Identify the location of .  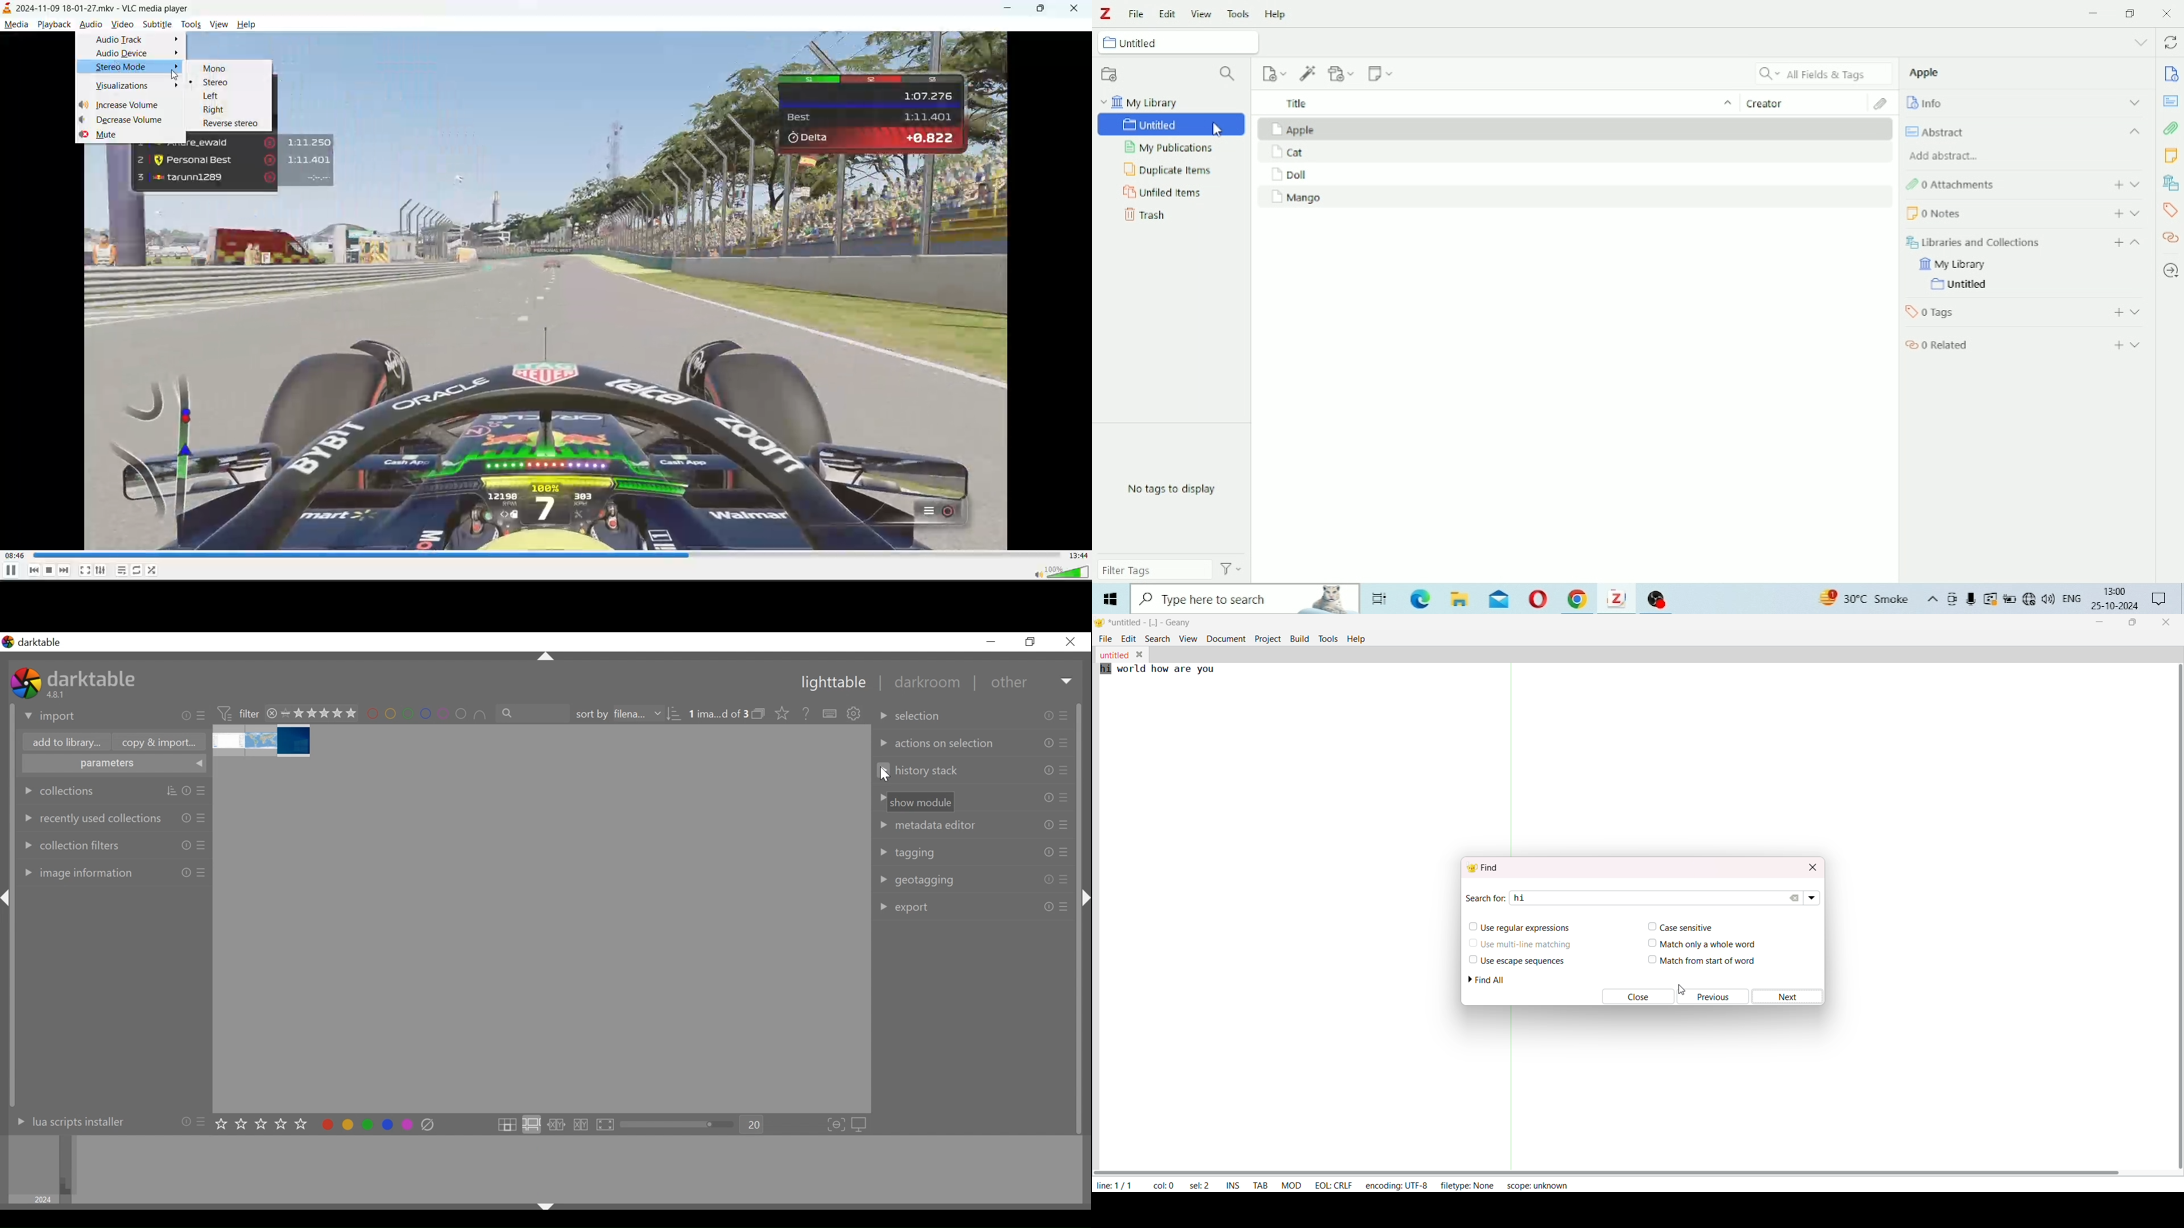
(1617, 601).